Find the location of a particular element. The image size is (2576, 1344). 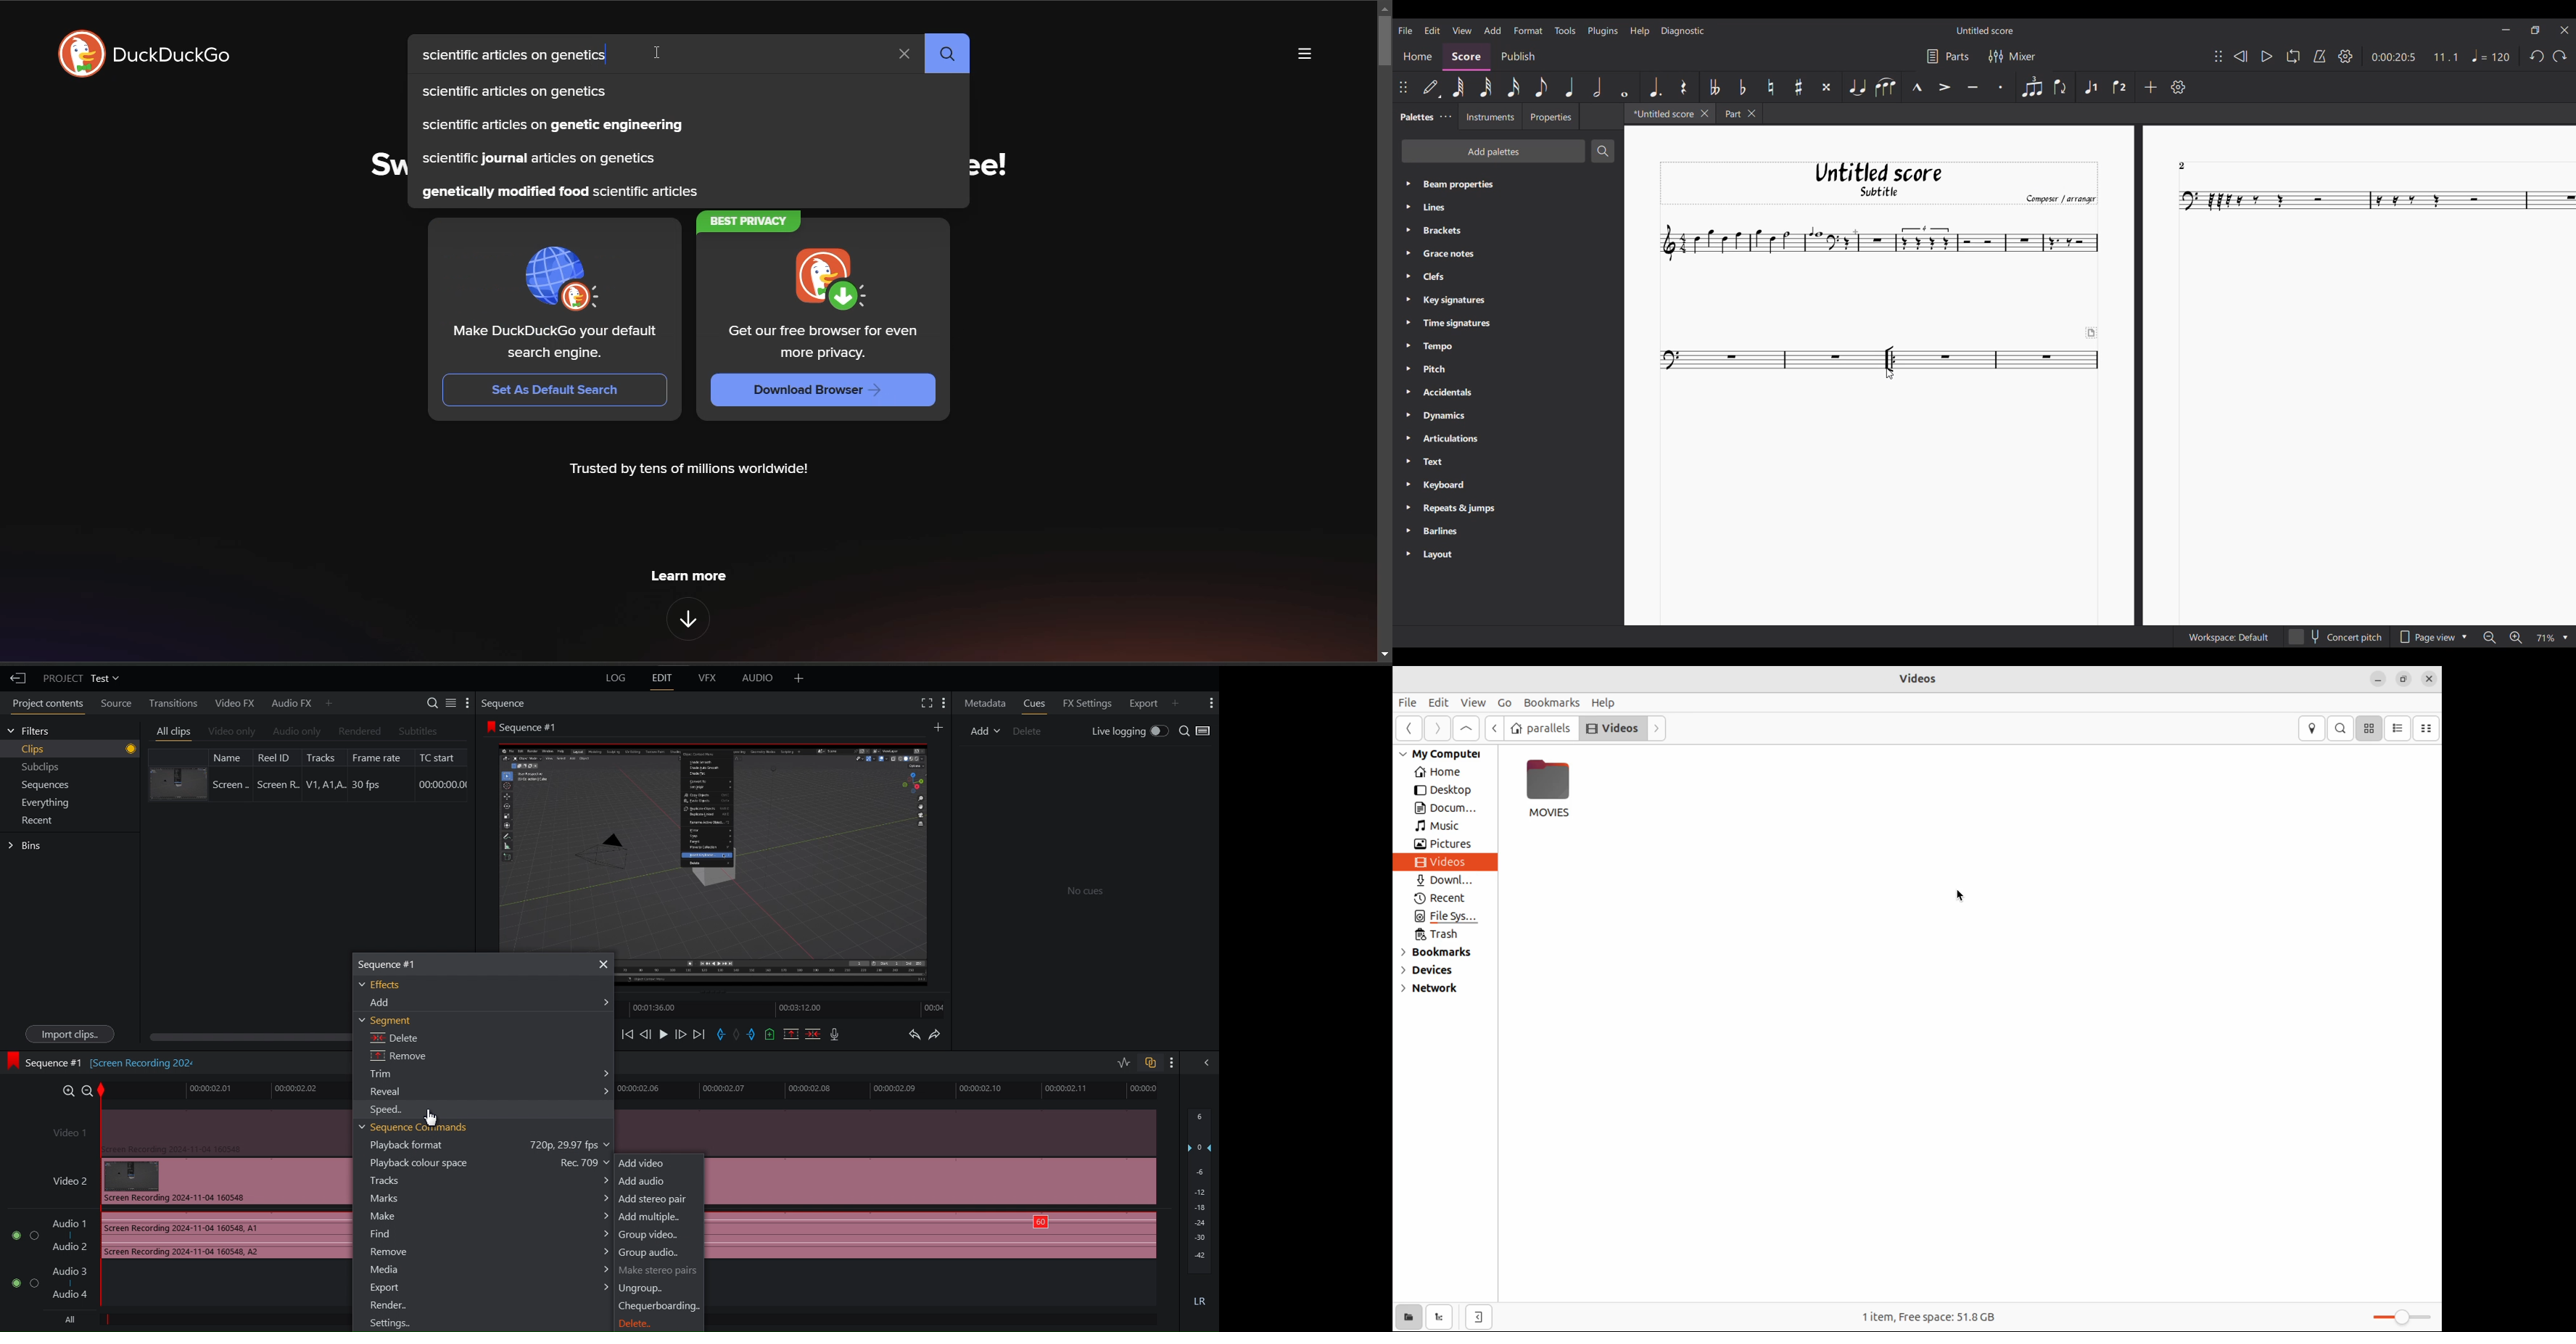

Recent is located at coordinates (40, 820).